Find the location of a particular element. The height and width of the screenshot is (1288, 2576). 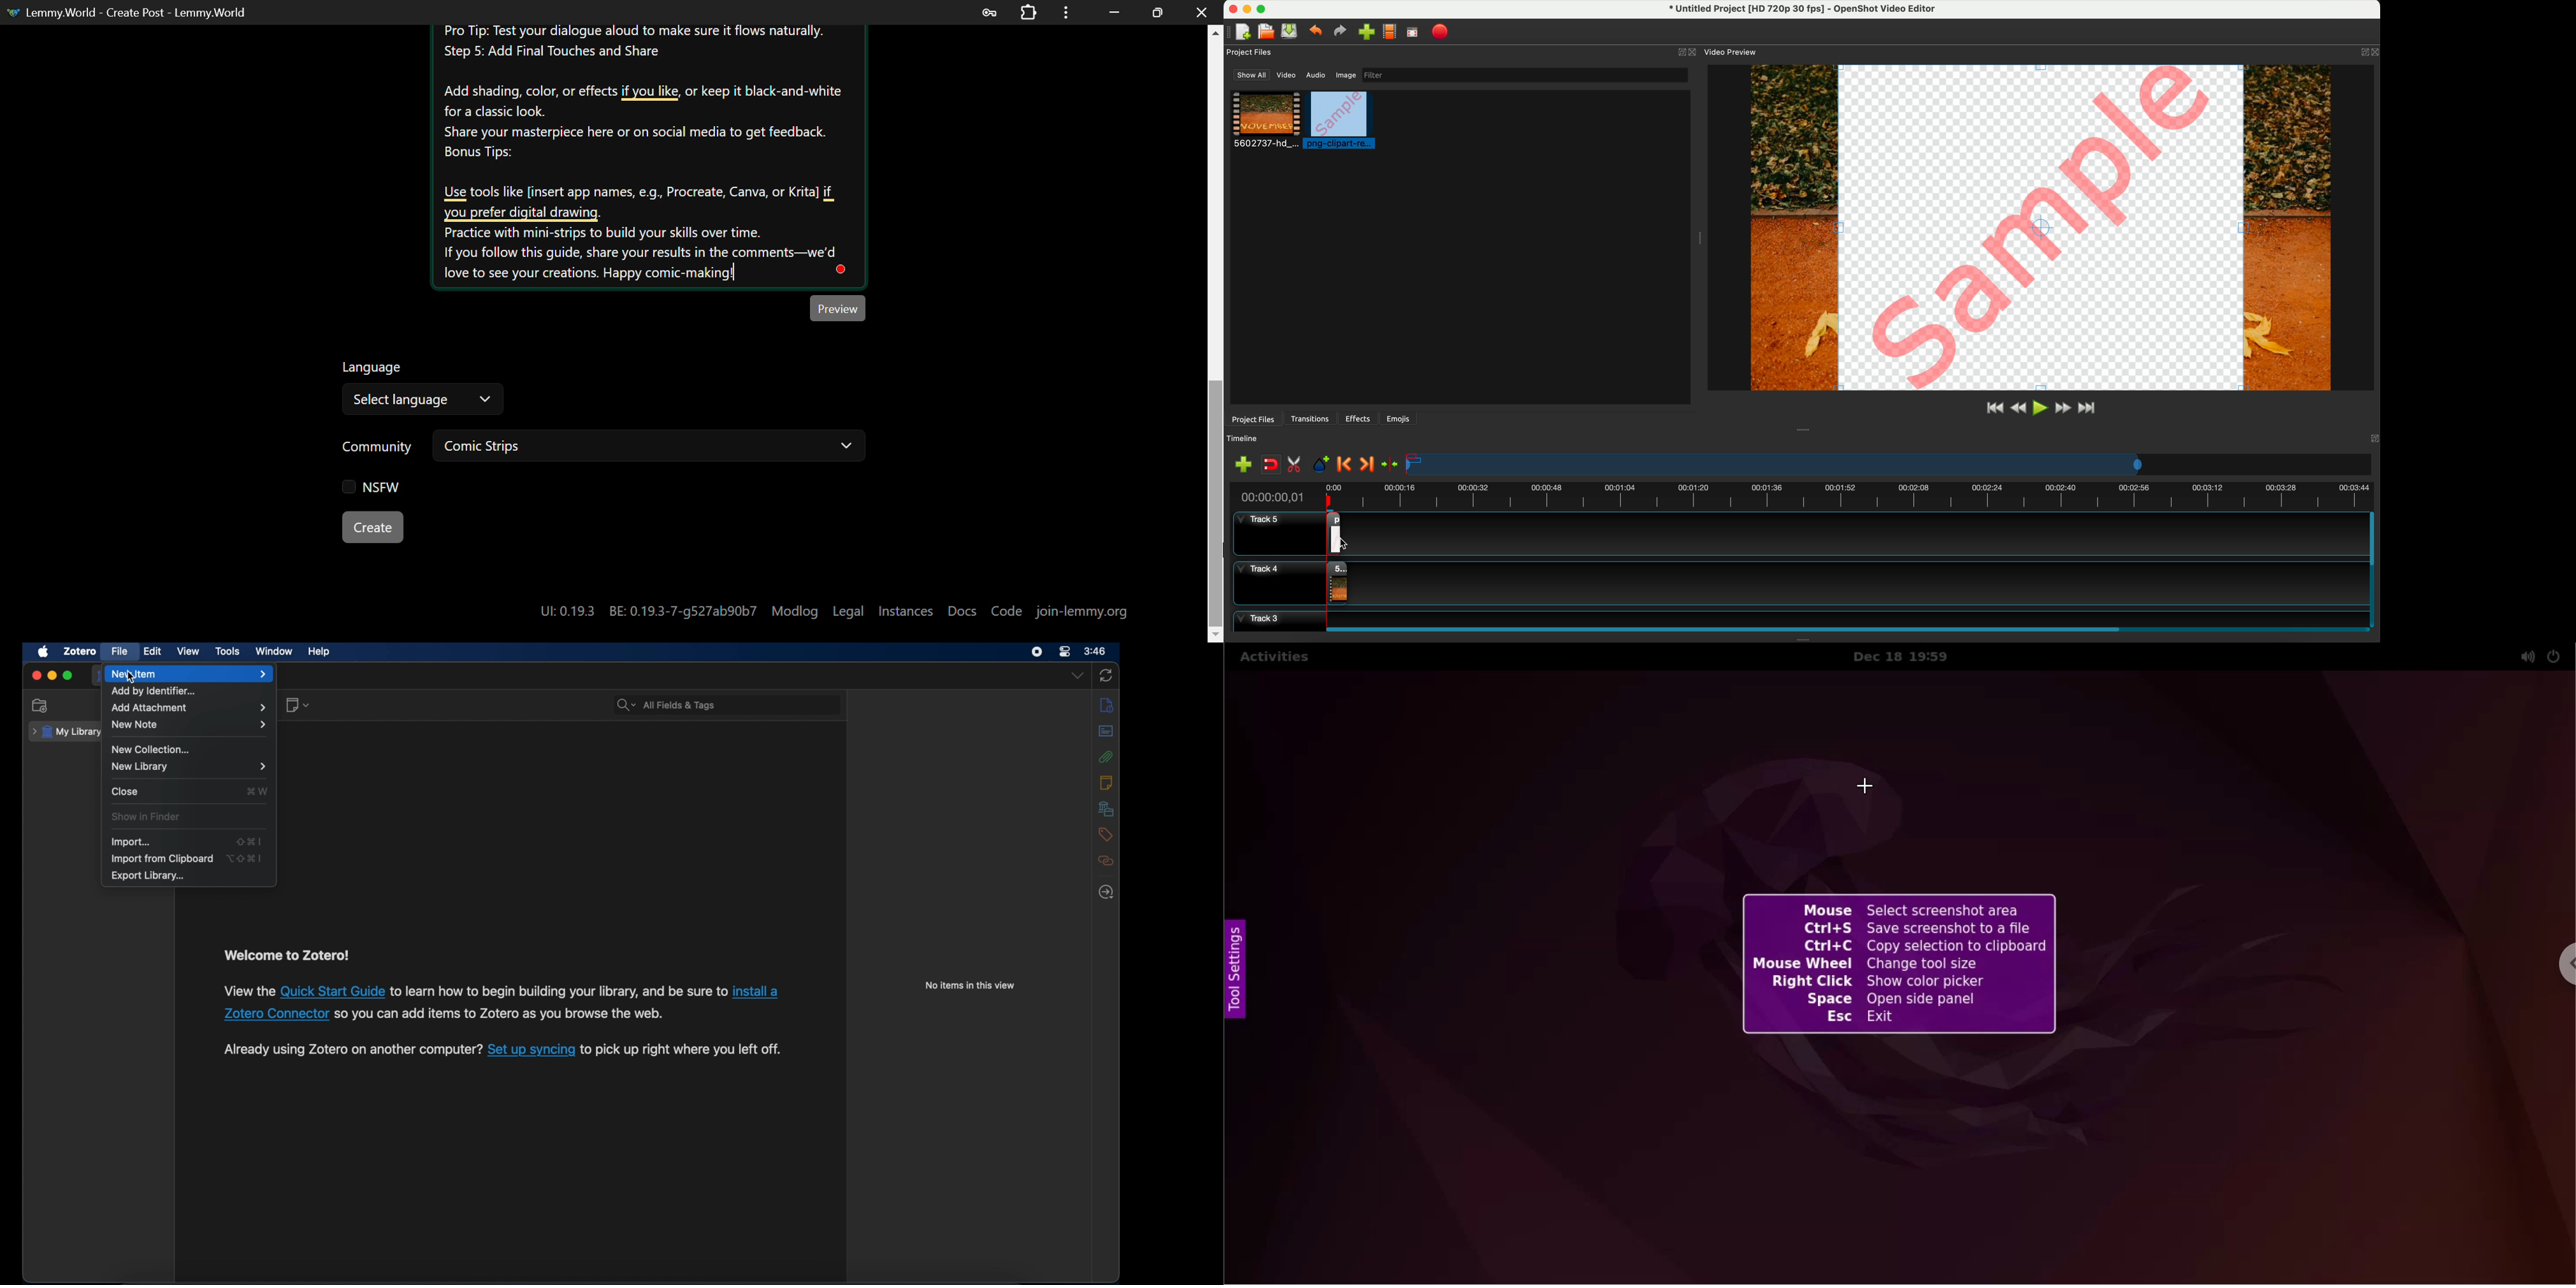

shortcut is located at coordinates (245, 858).